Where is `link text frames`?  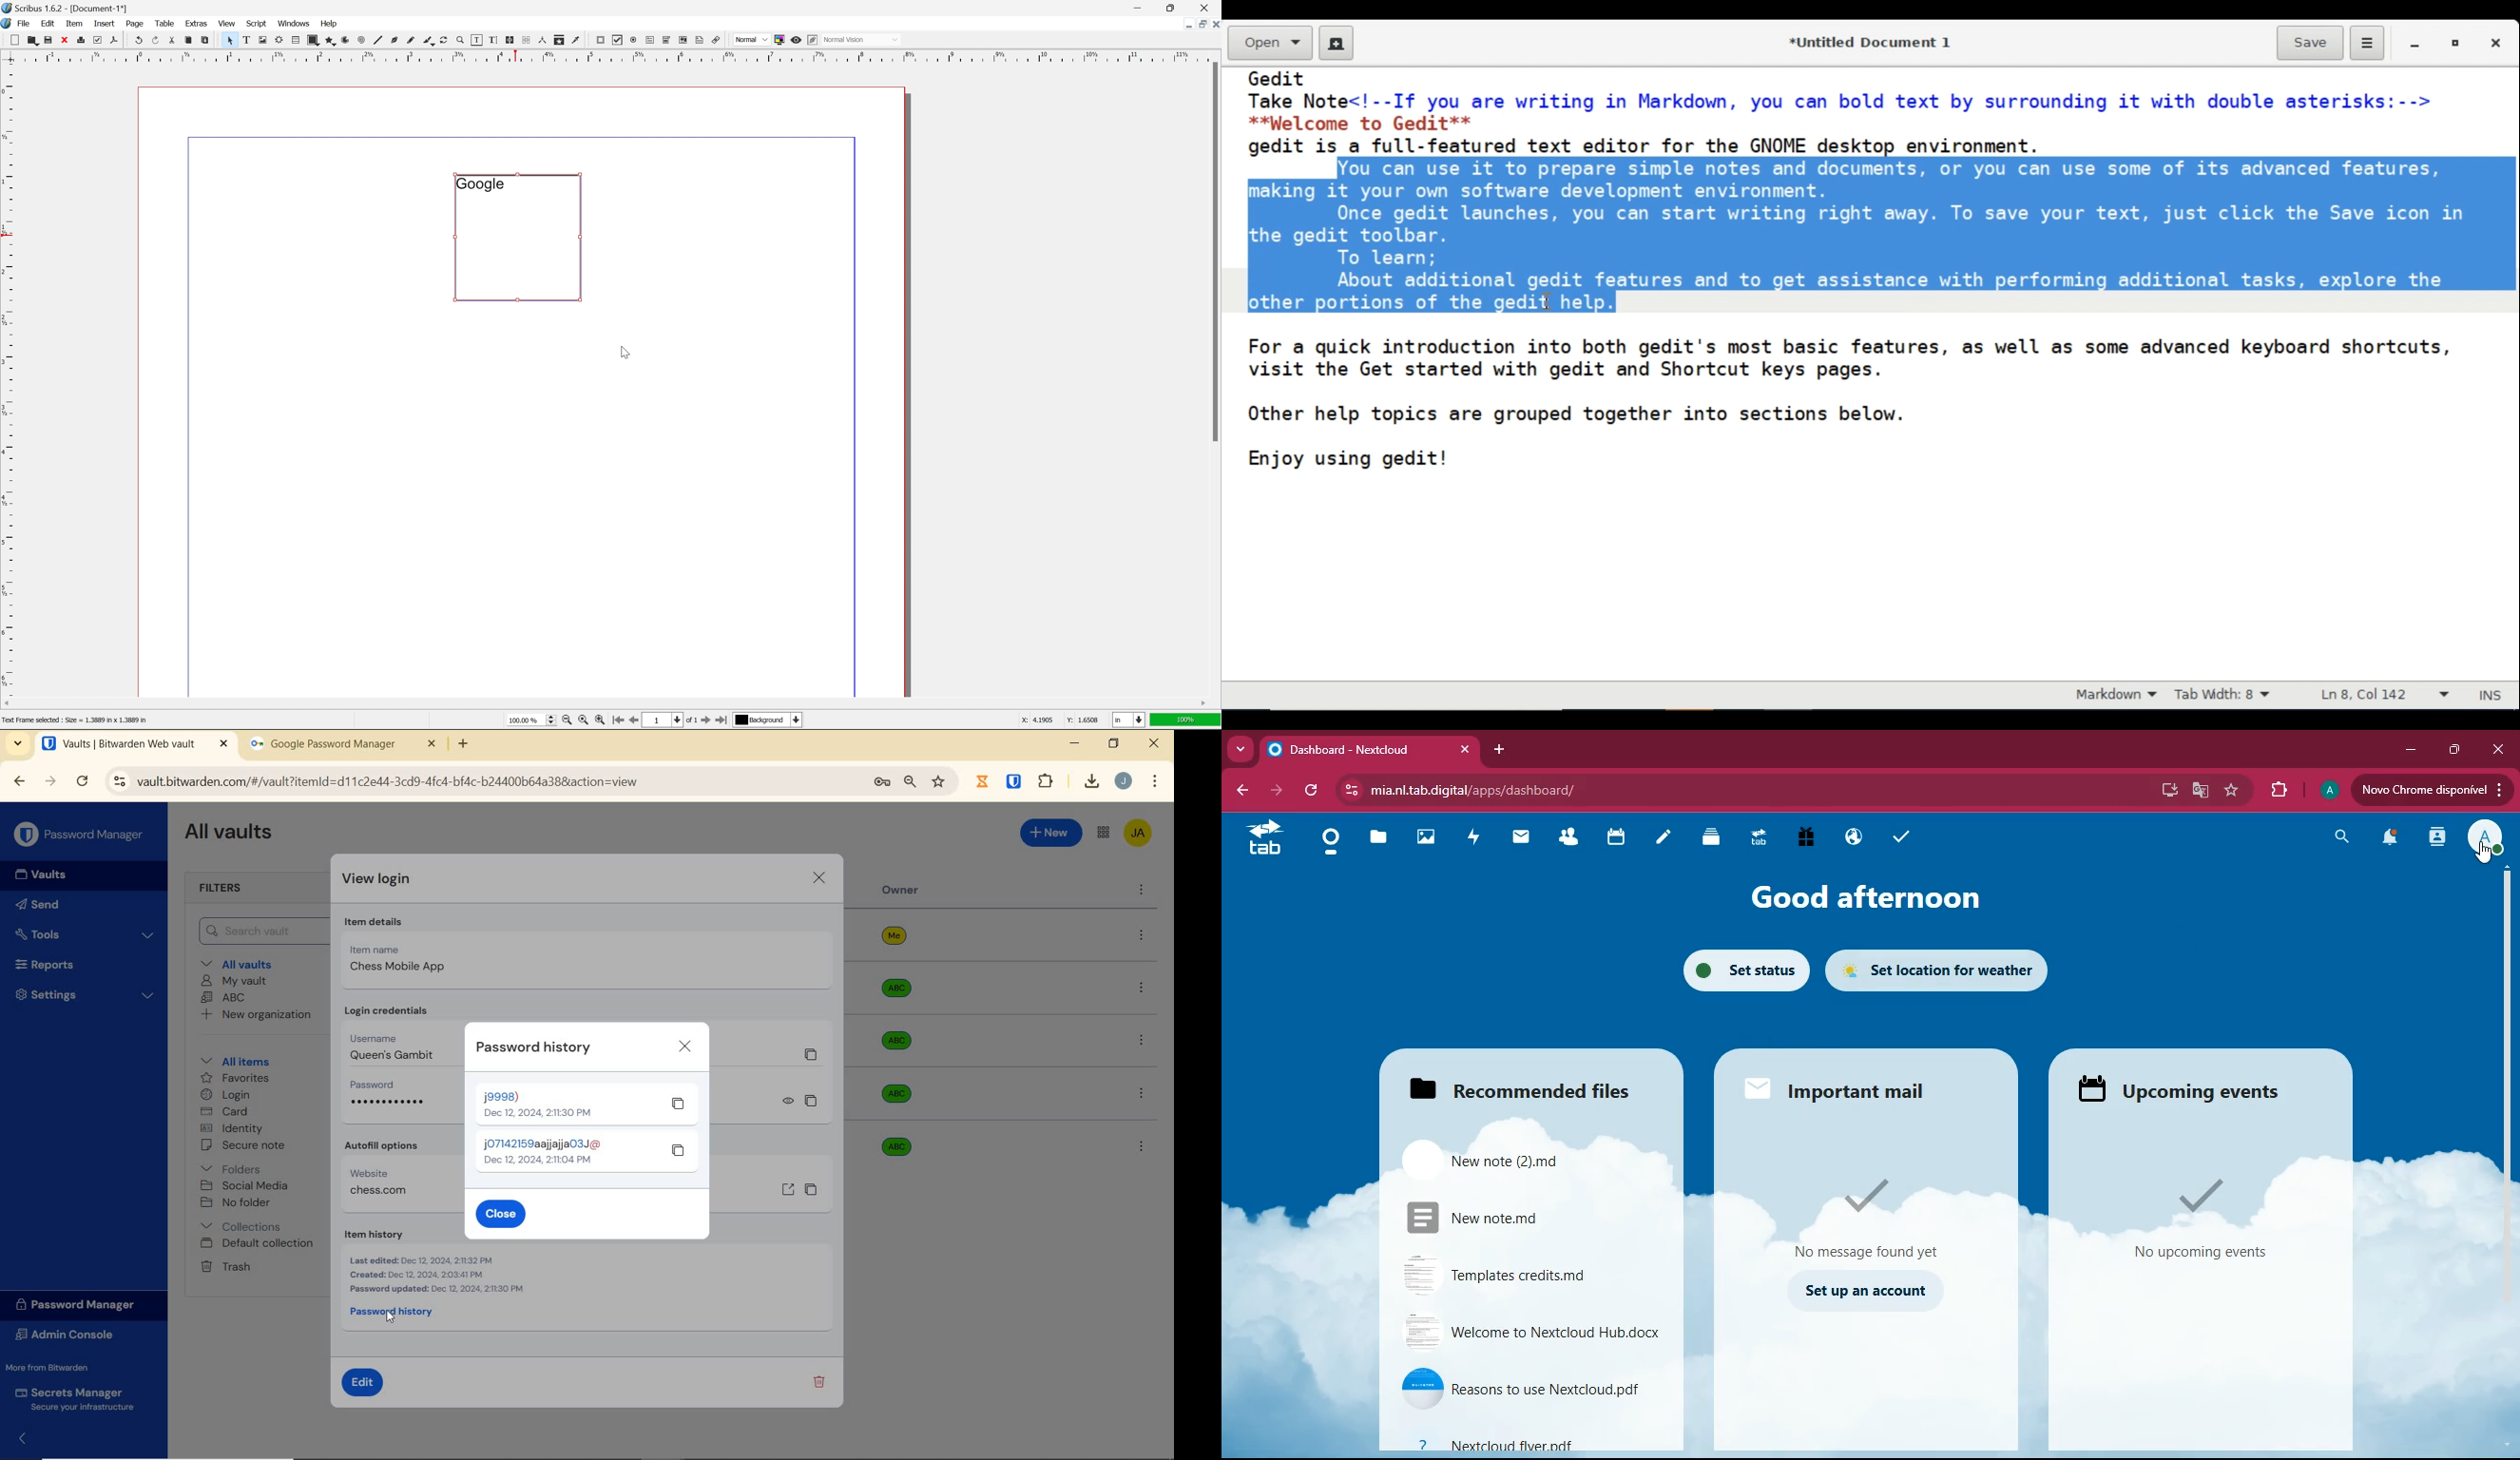
link text frames is located at coordinates (508, 40).